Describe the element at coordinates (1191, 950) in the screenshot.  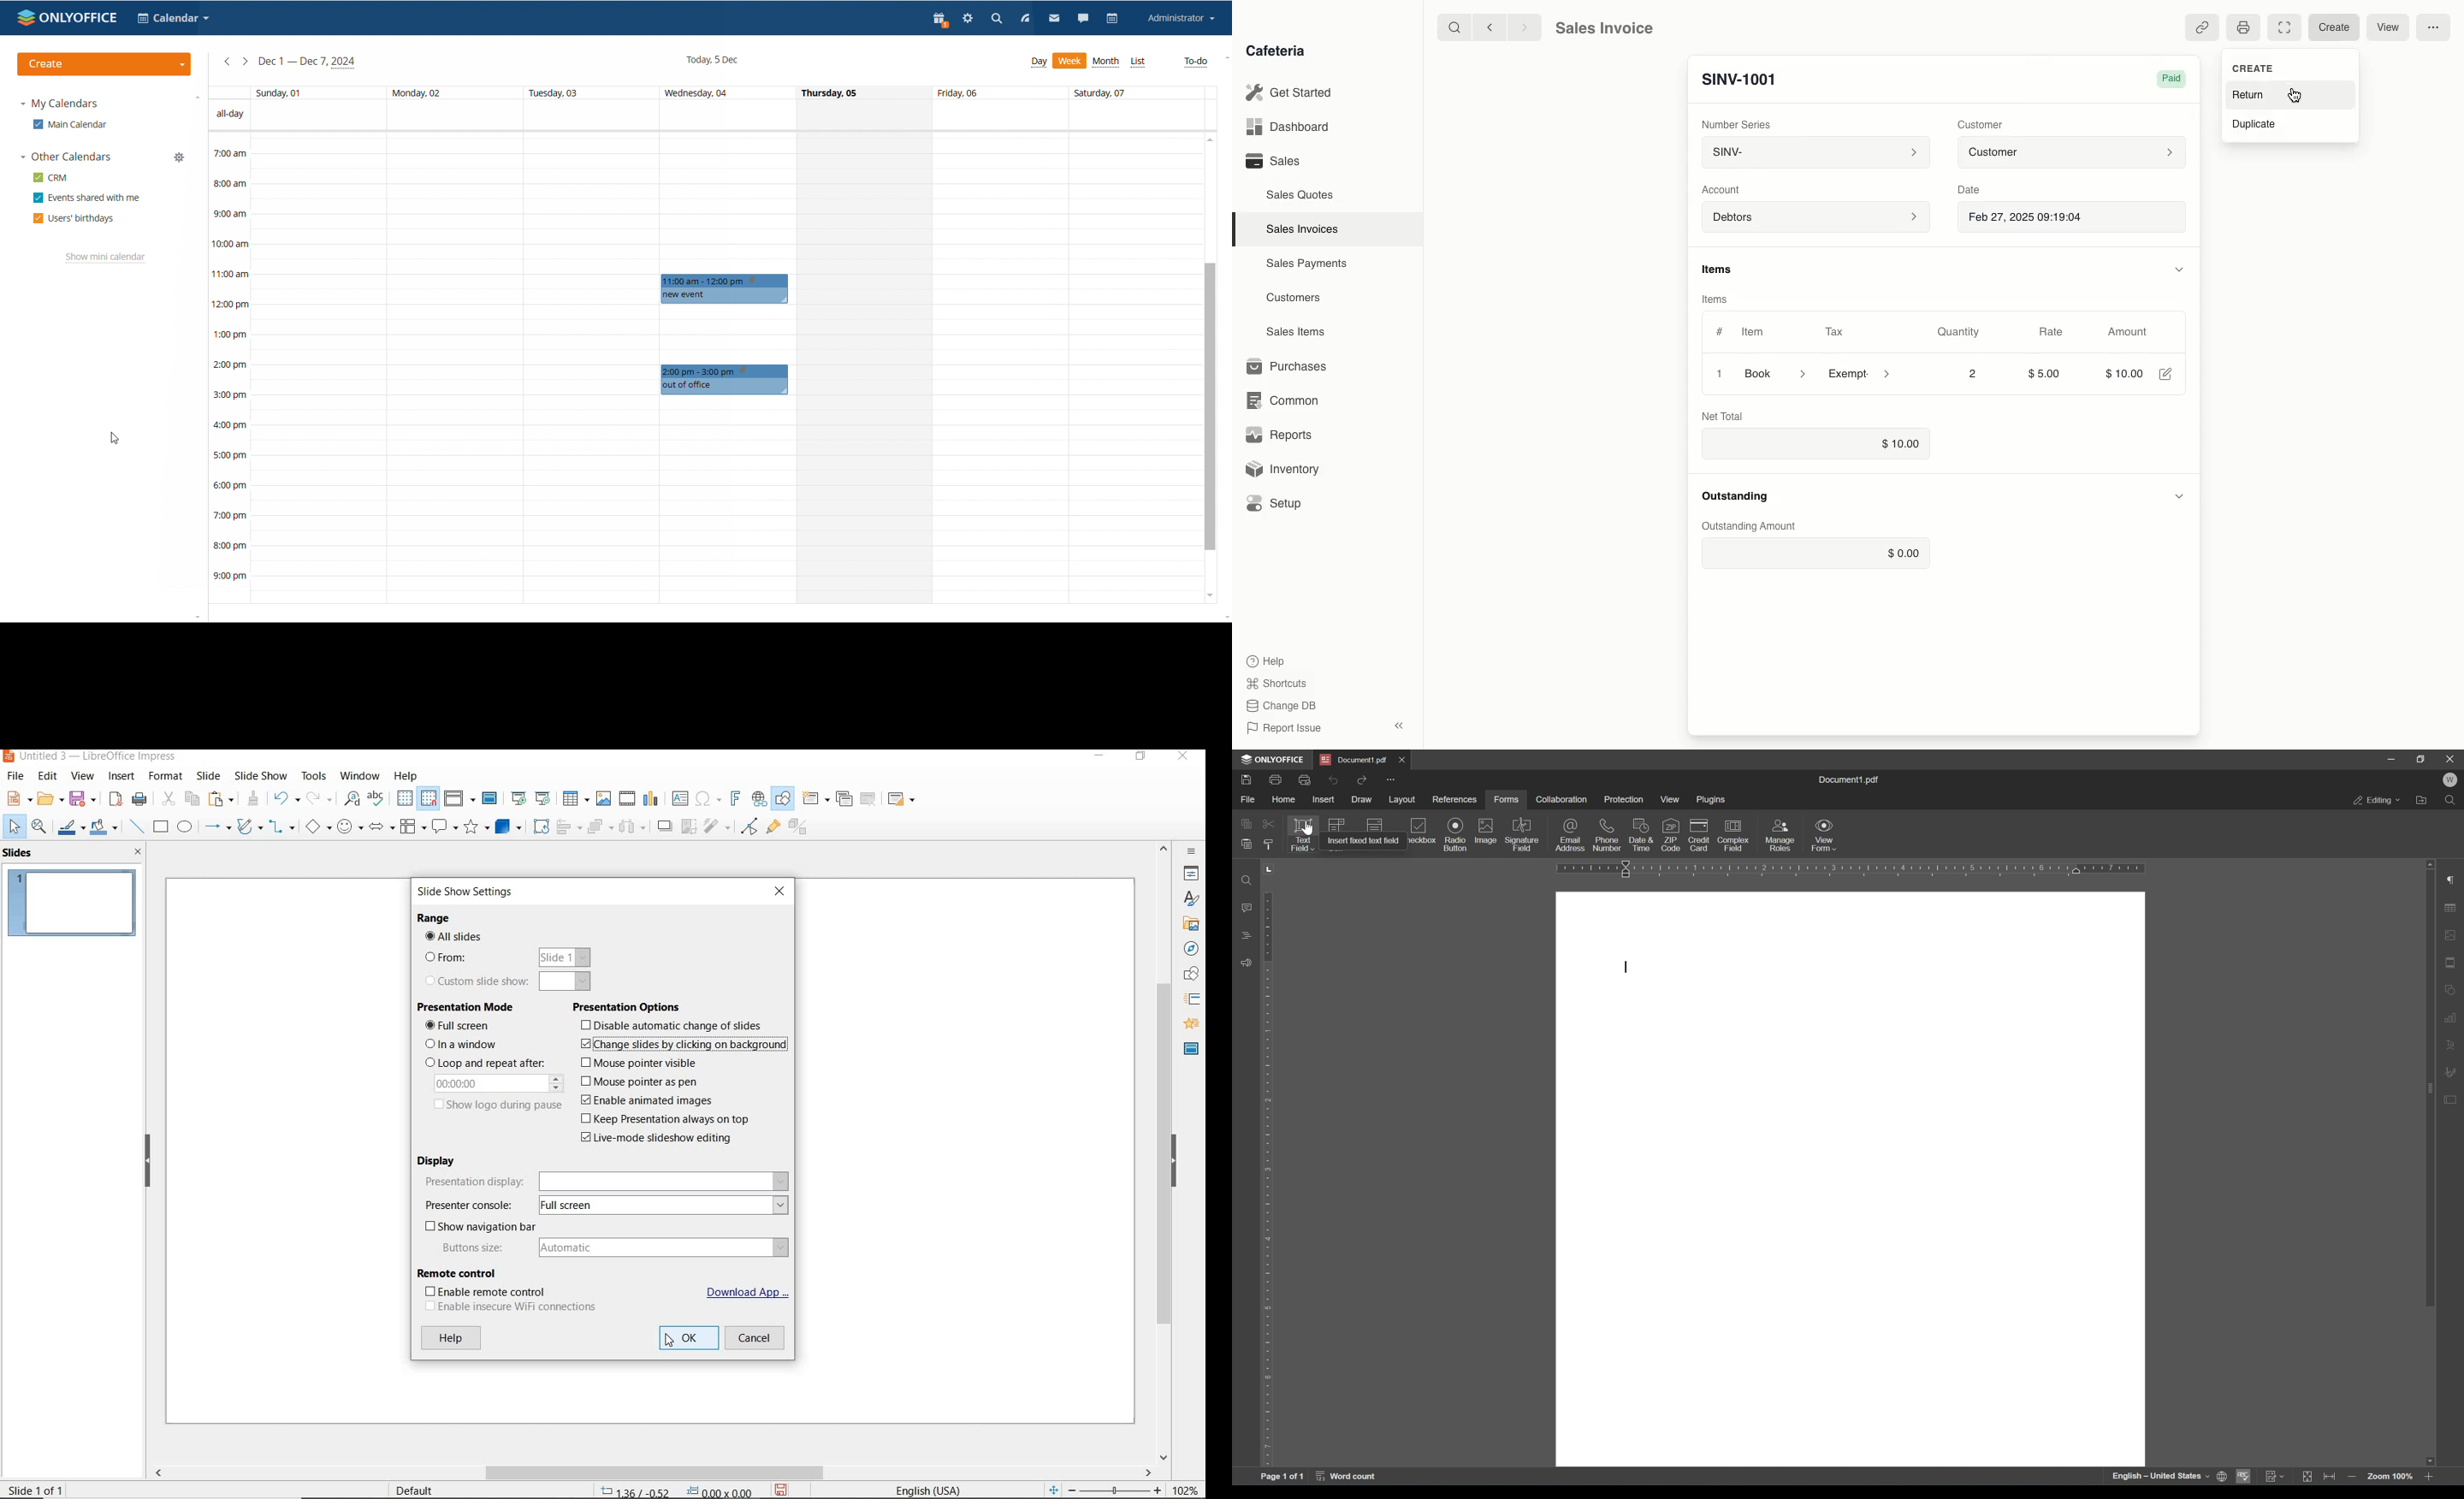
I see `NAVIGATOR` at that location.